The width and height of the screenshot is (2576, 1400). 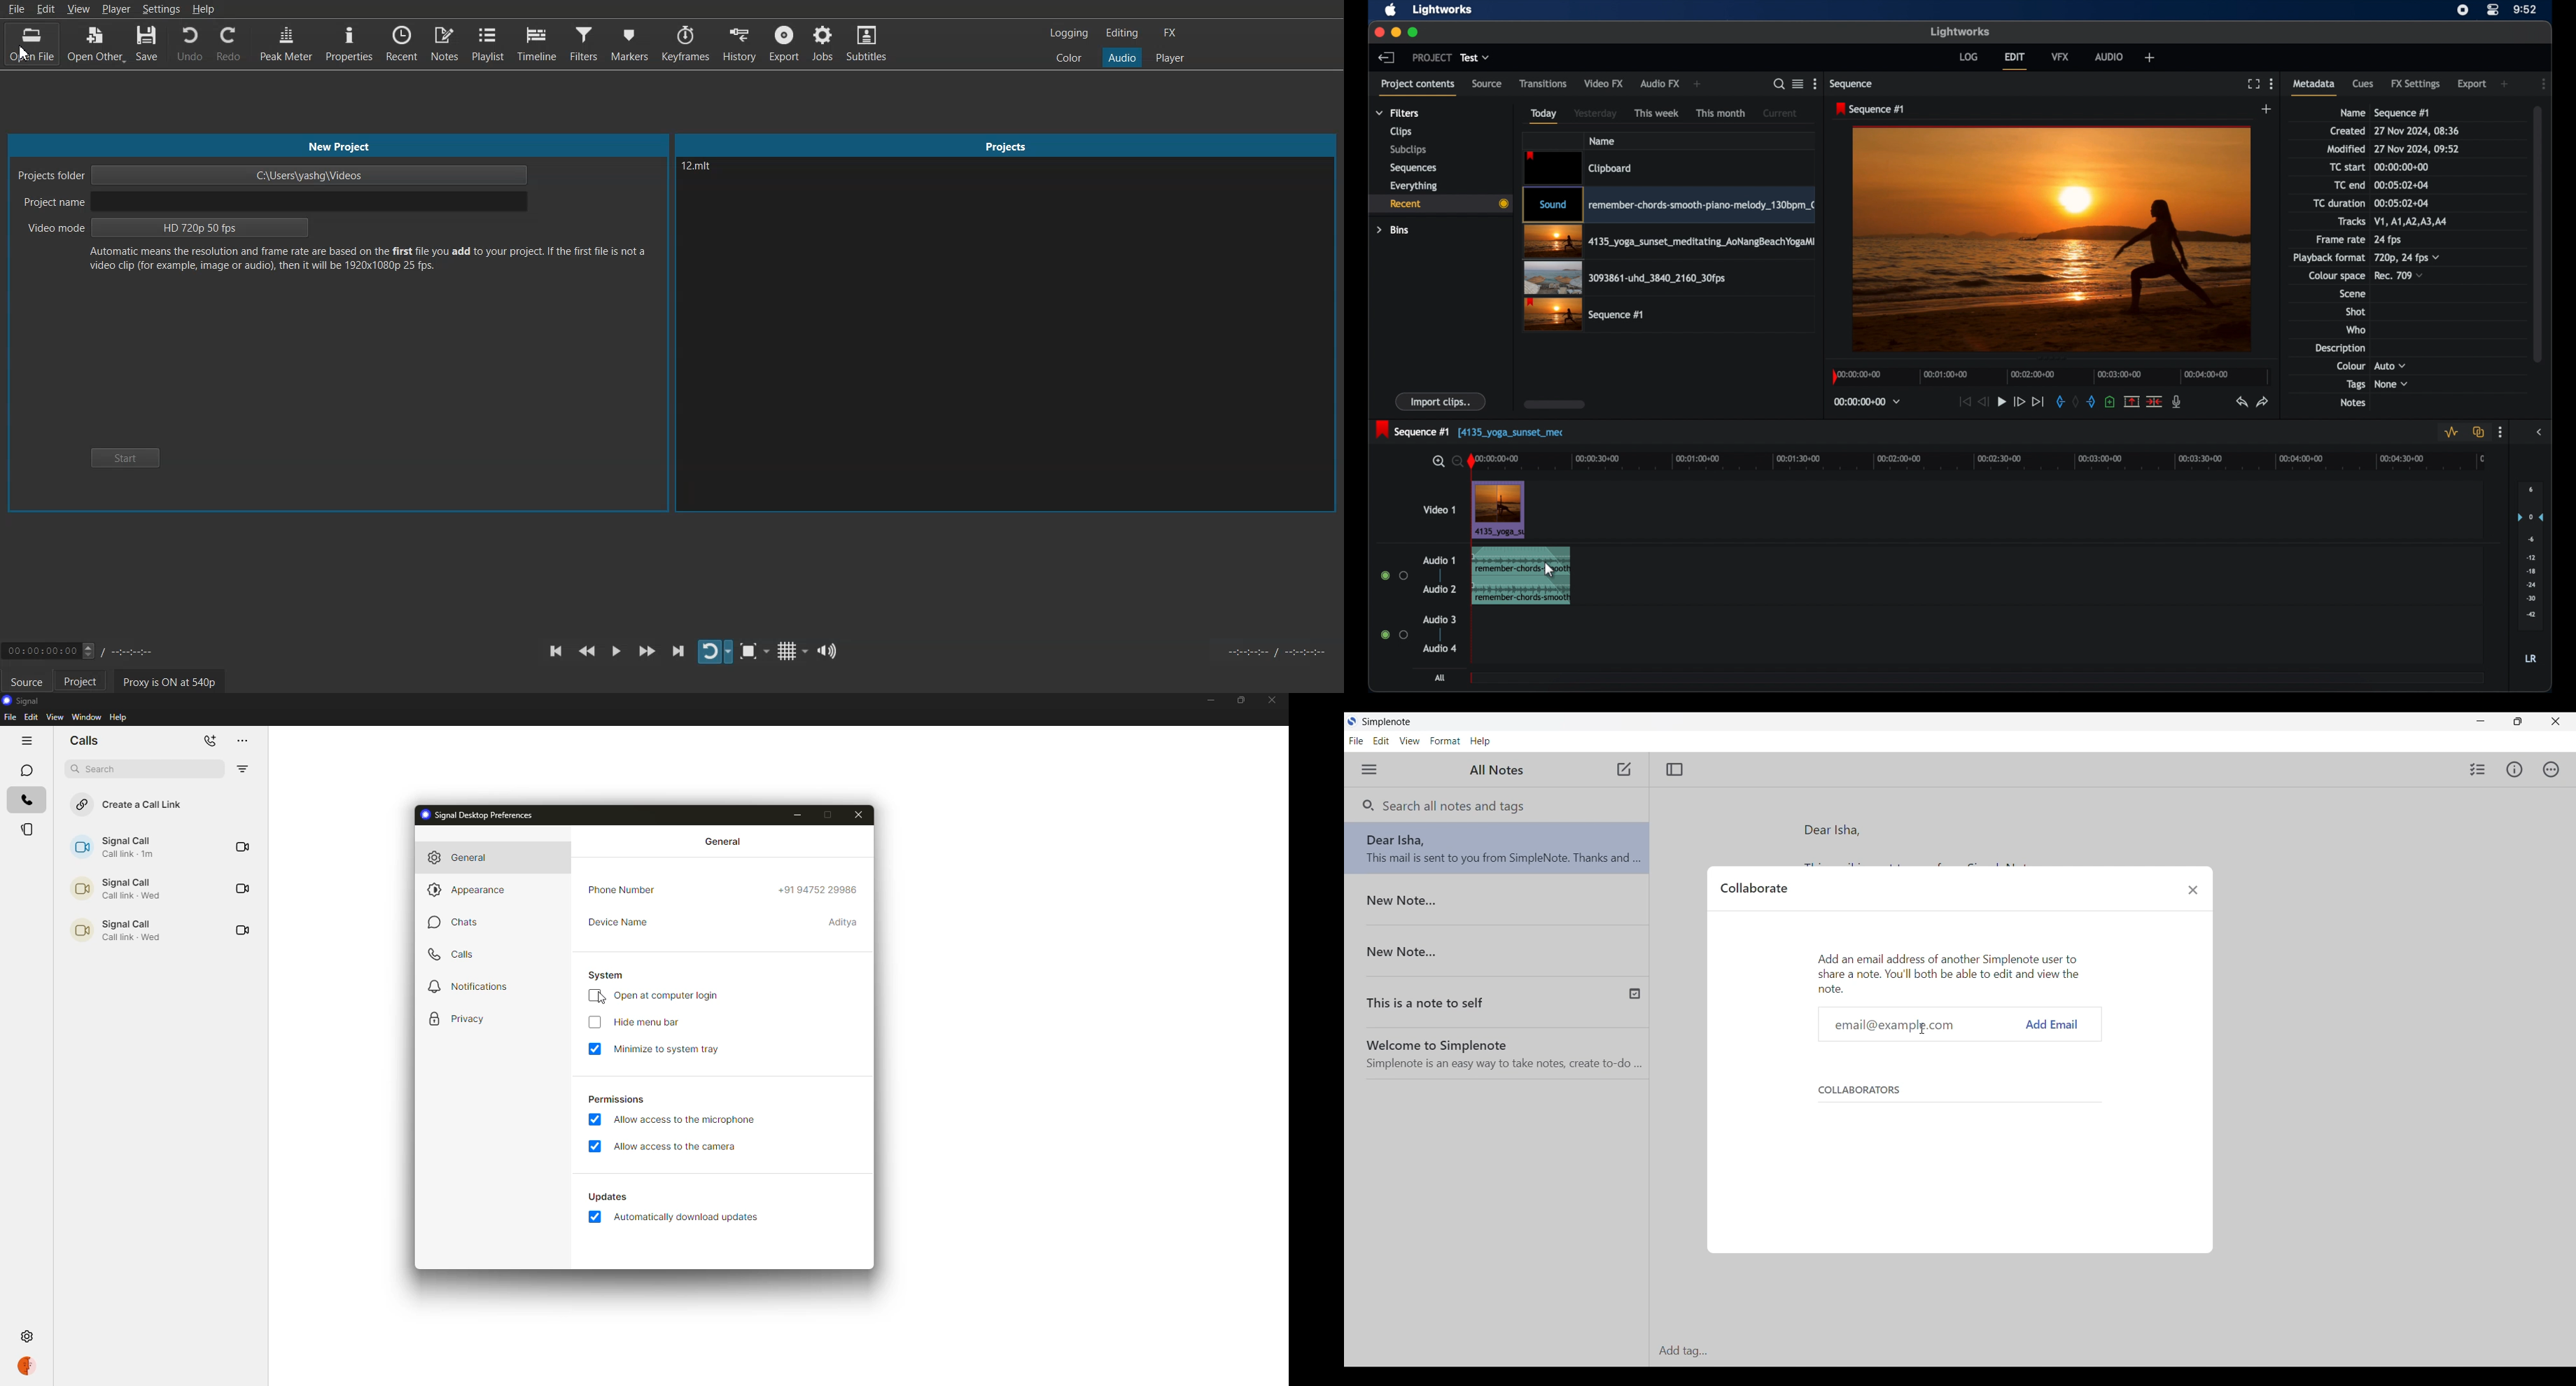 What do you see at coordinates (26, 44) in the screenshot?
I see `Open File` at bounding box center [26, 44].